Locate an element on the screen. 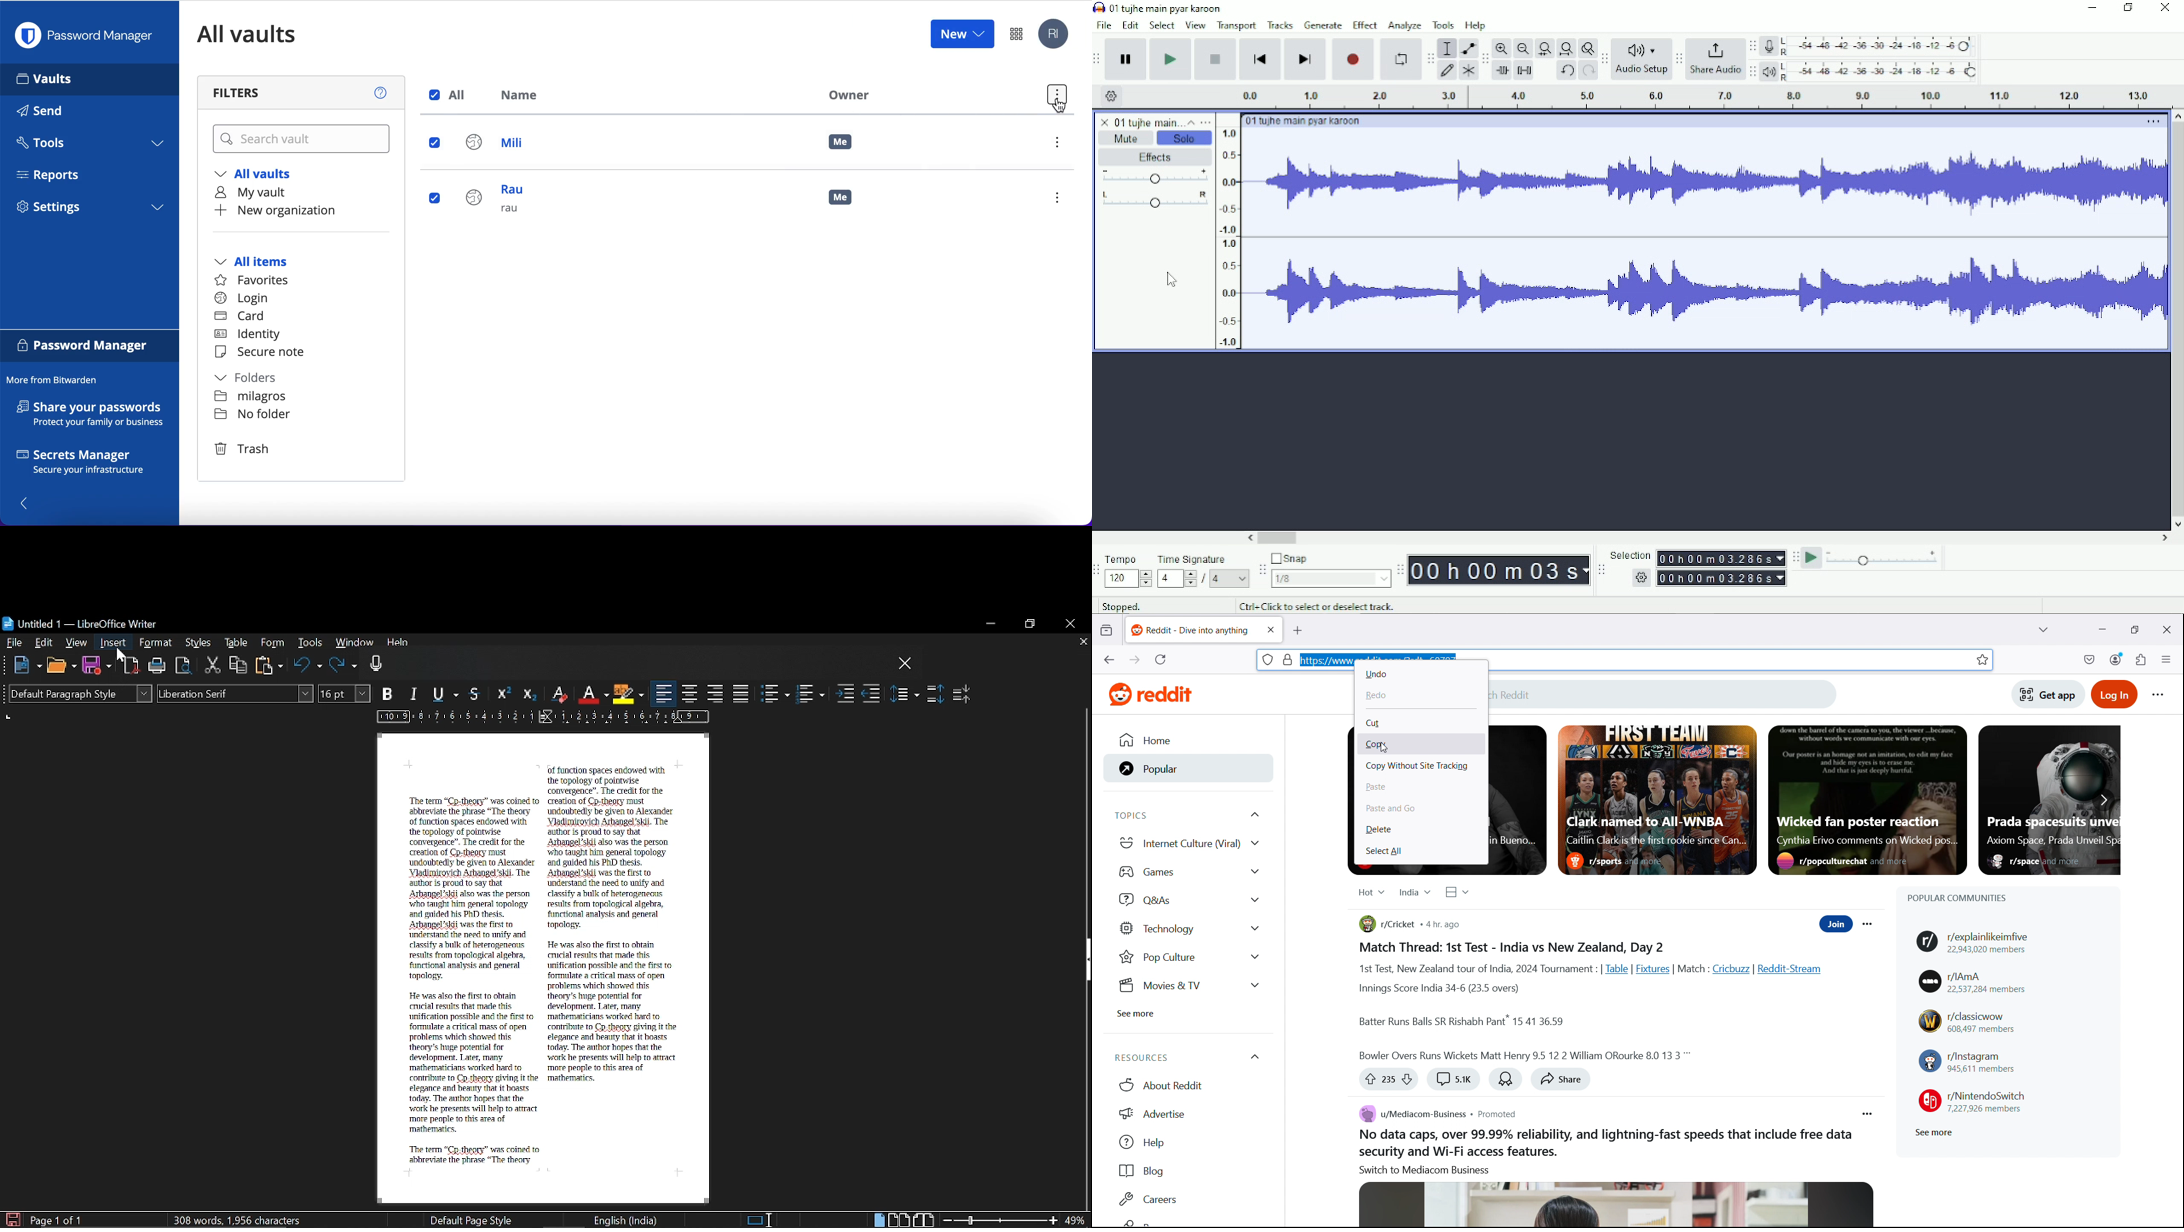 The image size is (2184, 1232). page security is located at coordinates (1288, 659).